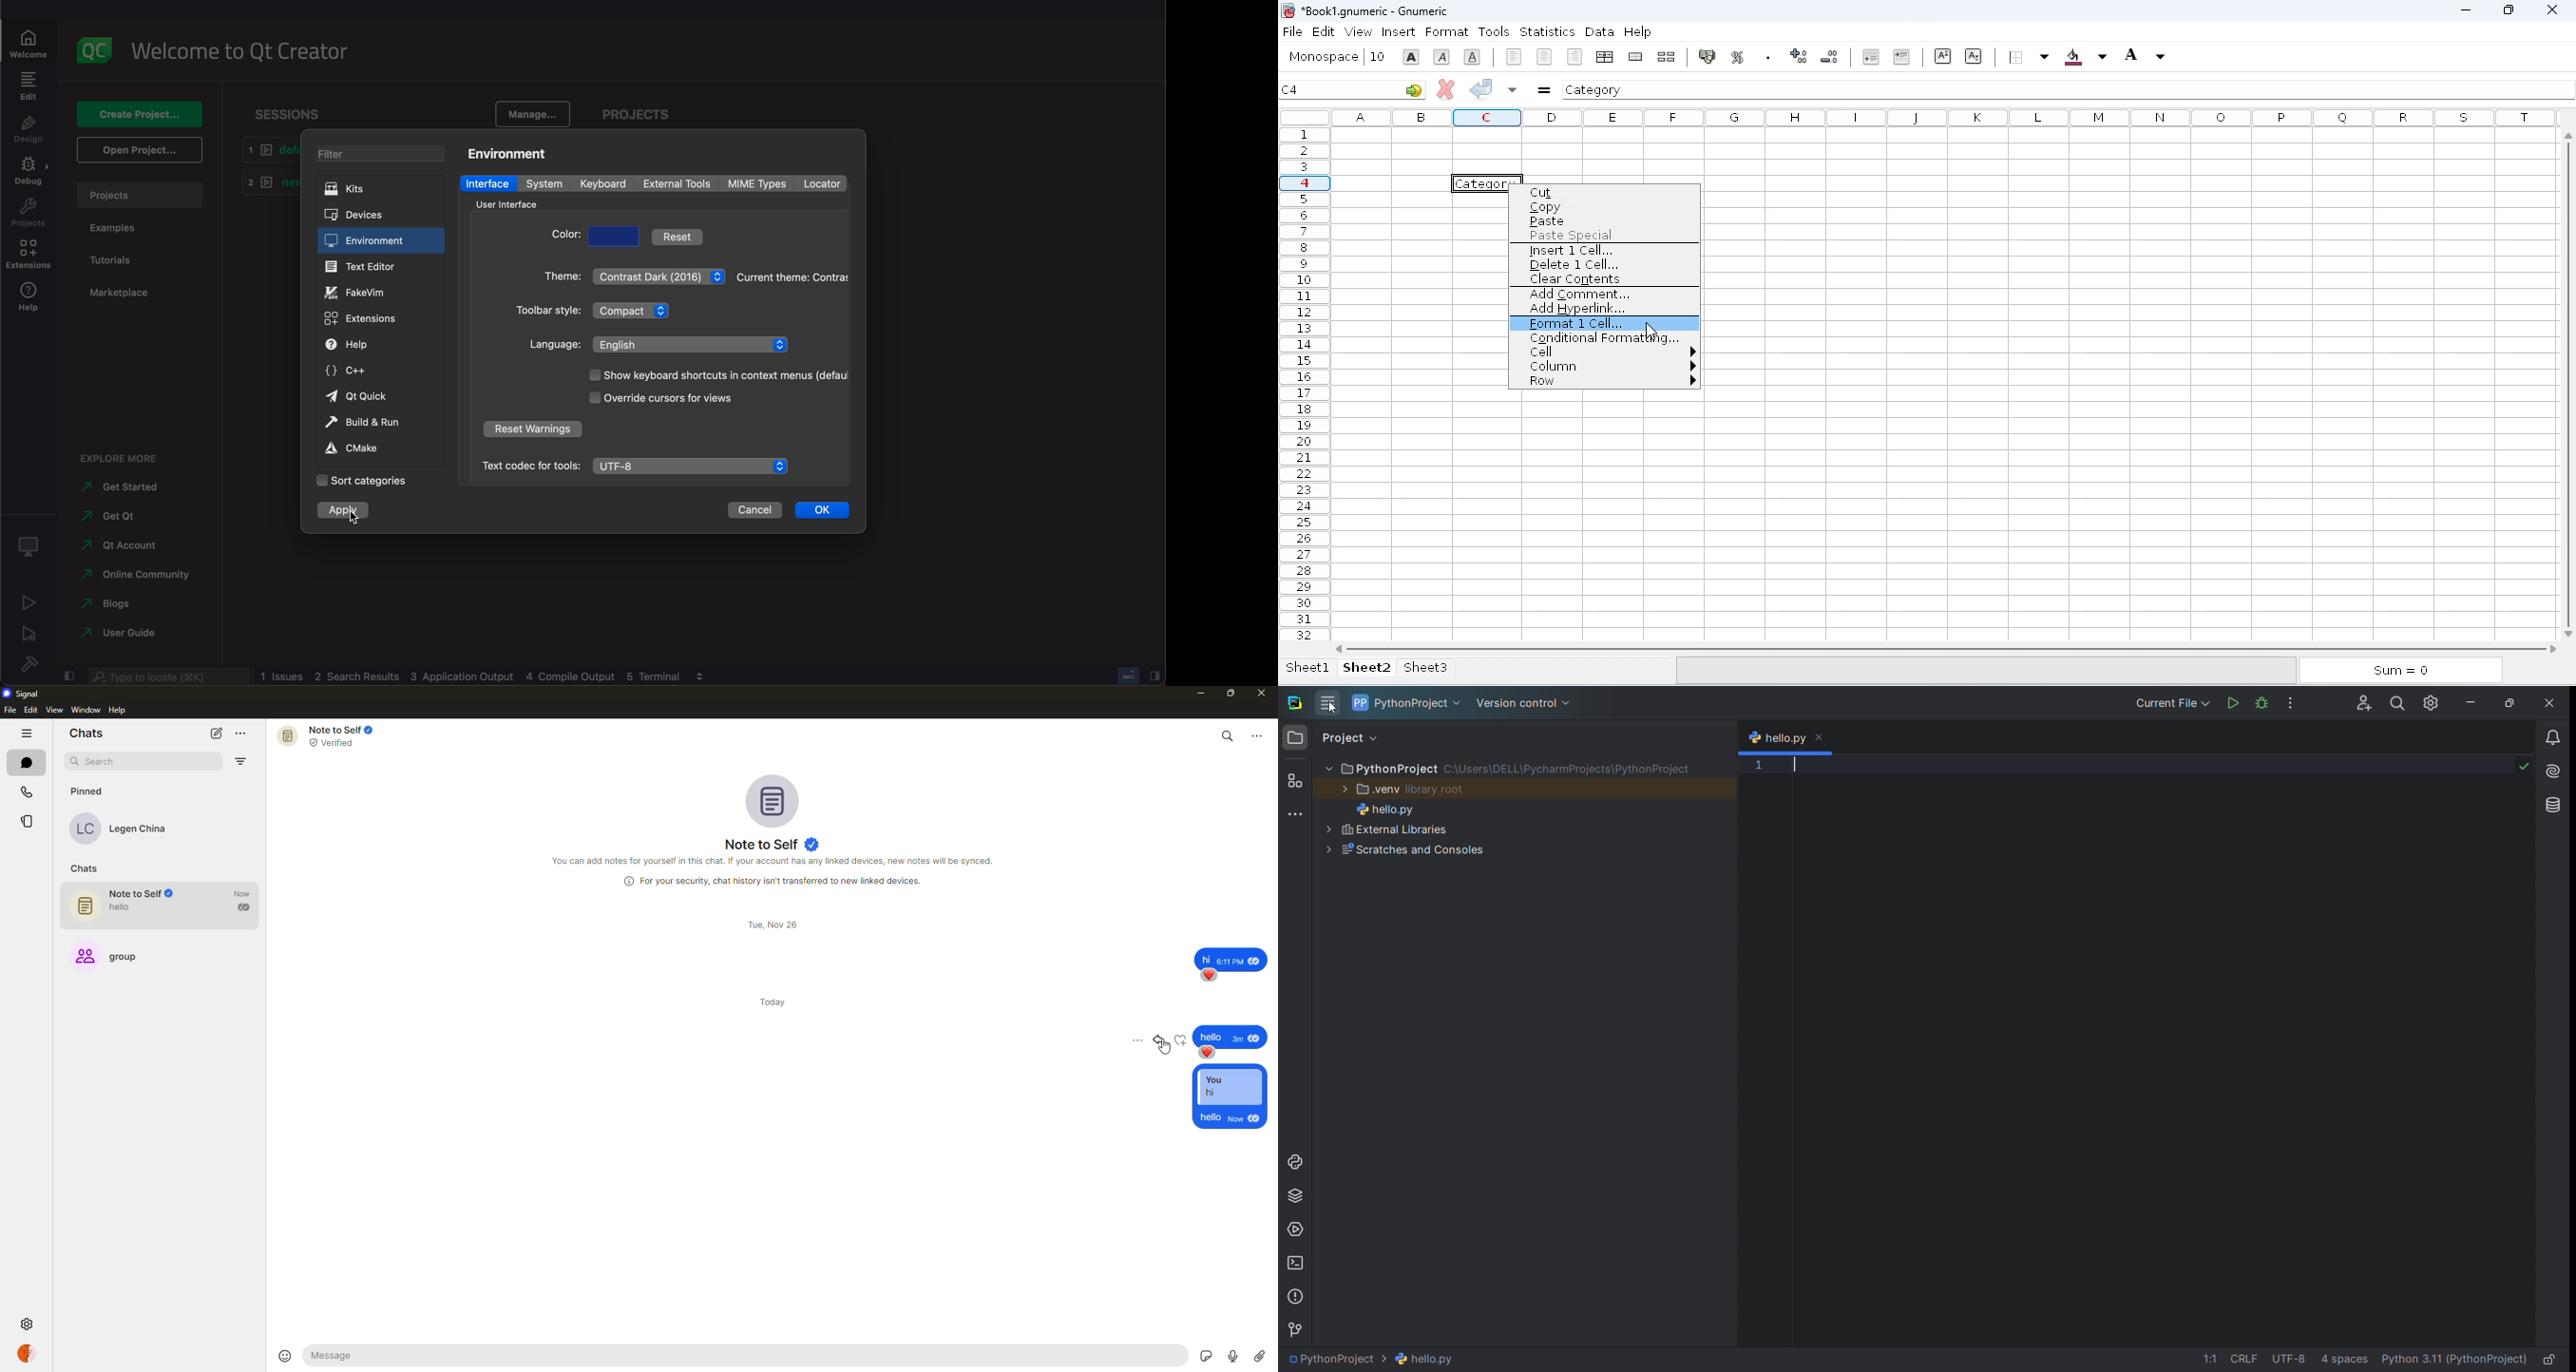  I want to click on maximize, so click(2509, 10).